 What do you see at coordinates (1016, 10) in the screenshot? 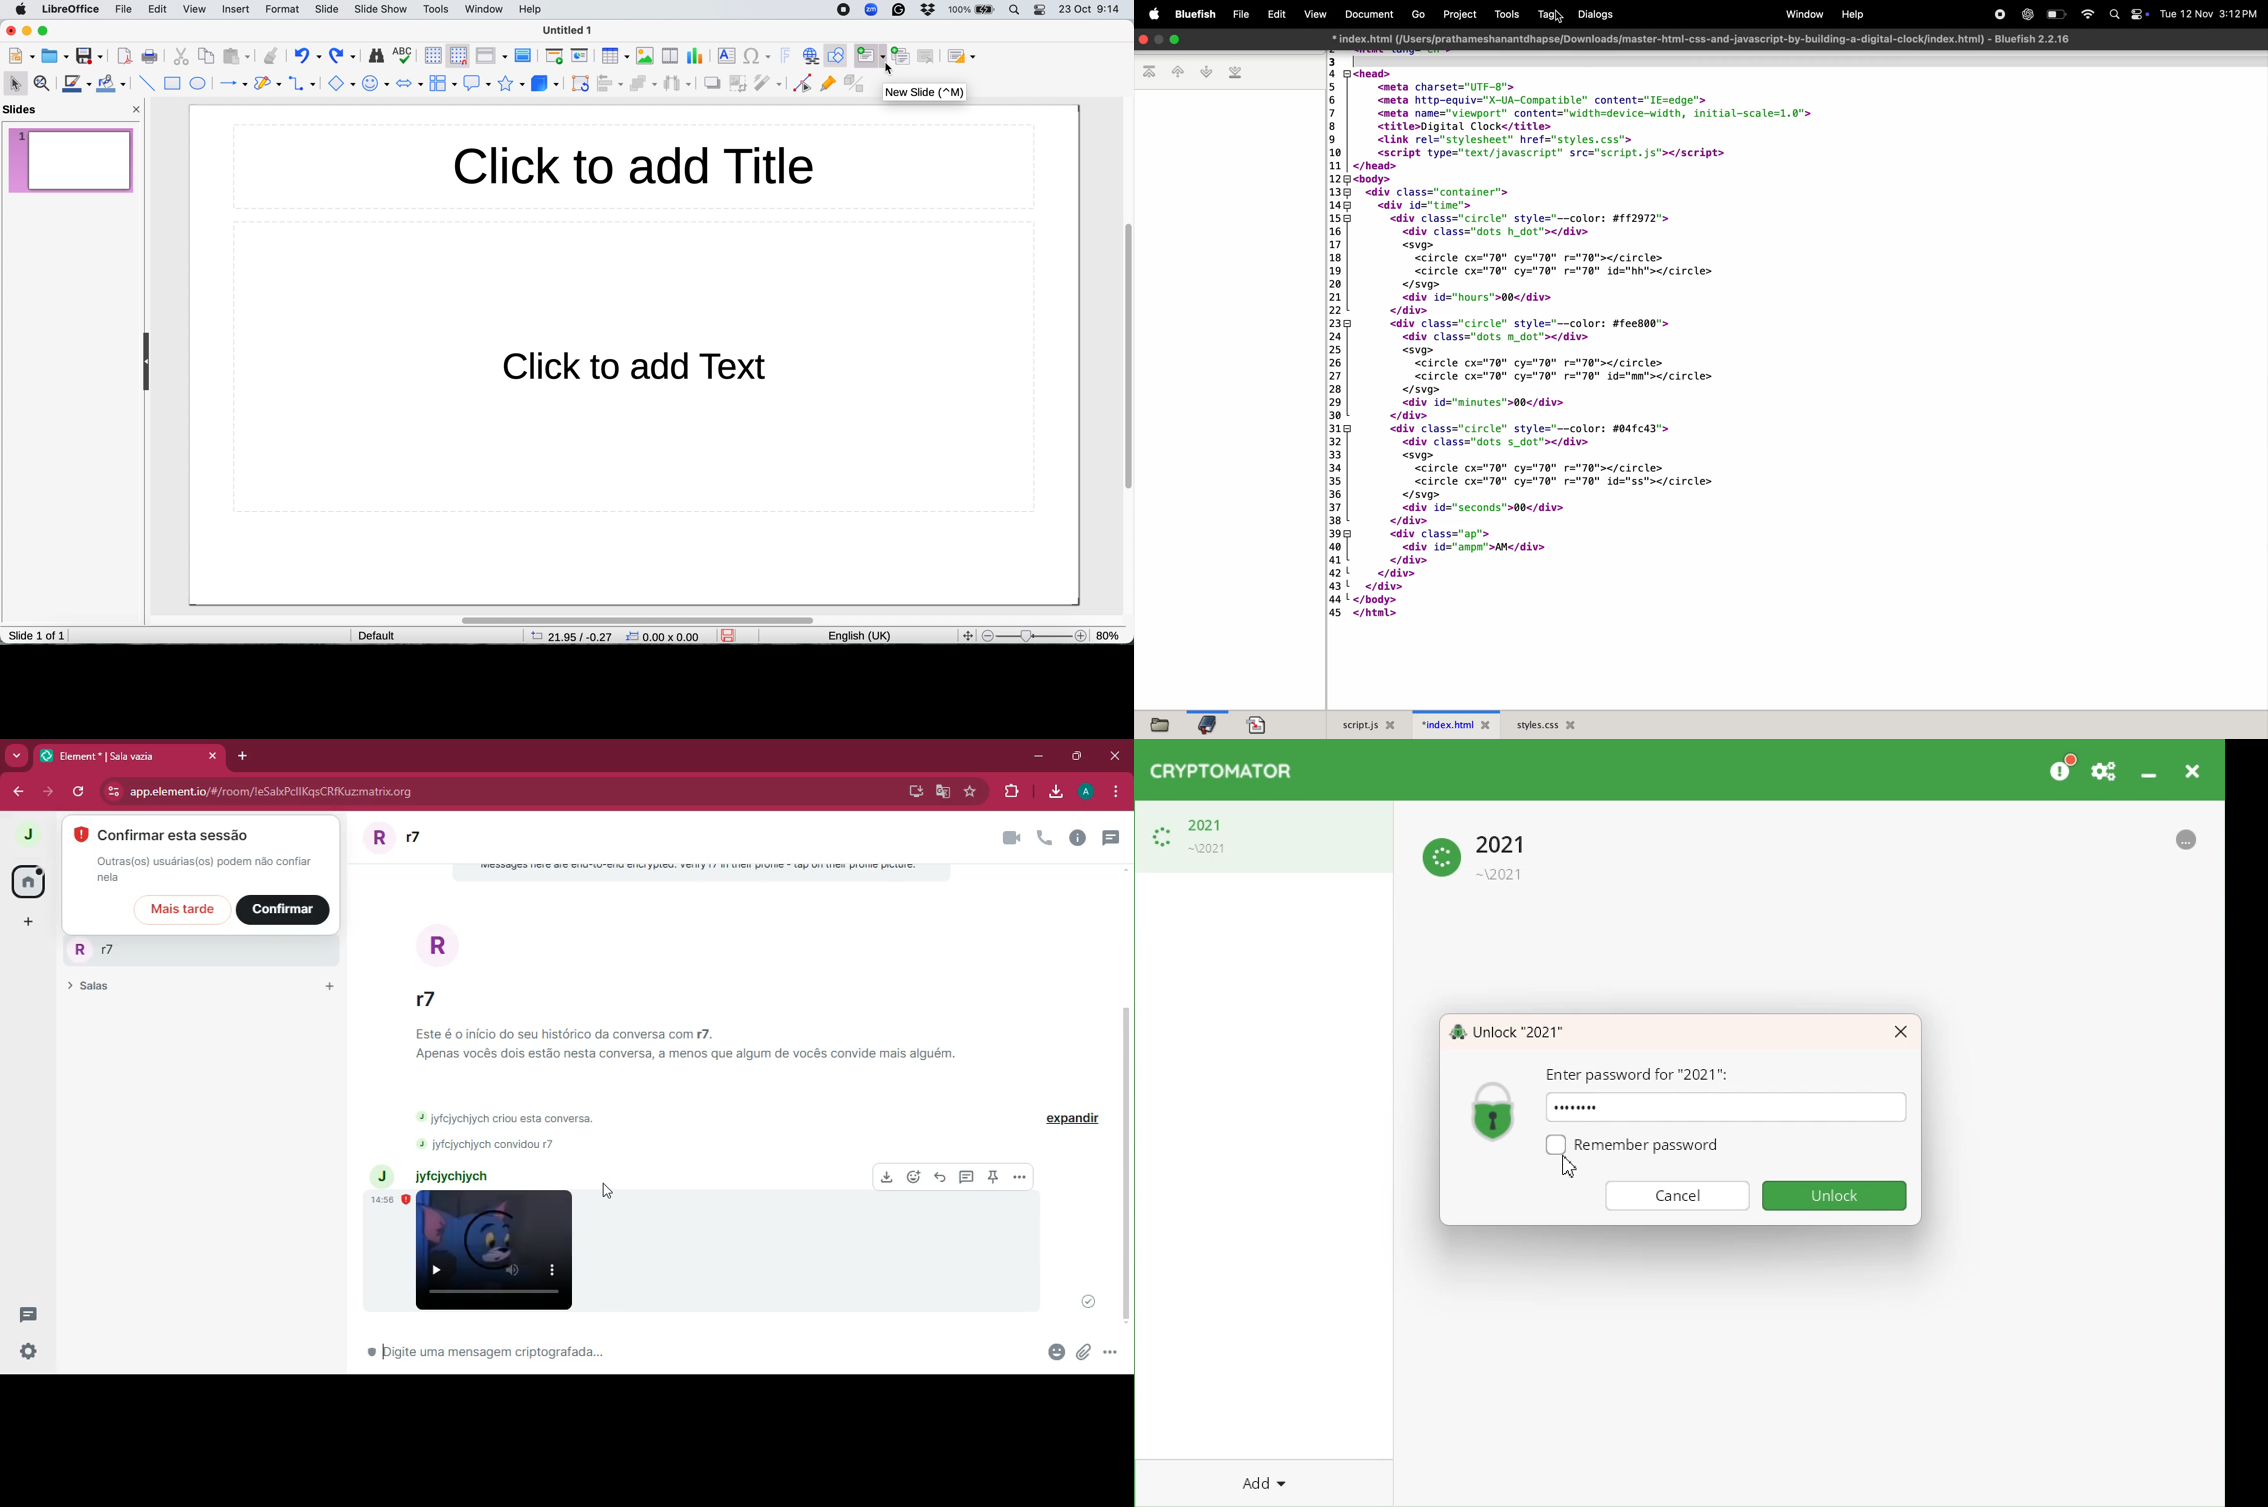
I see `spotlight search` at bounding box center [1016, 10].